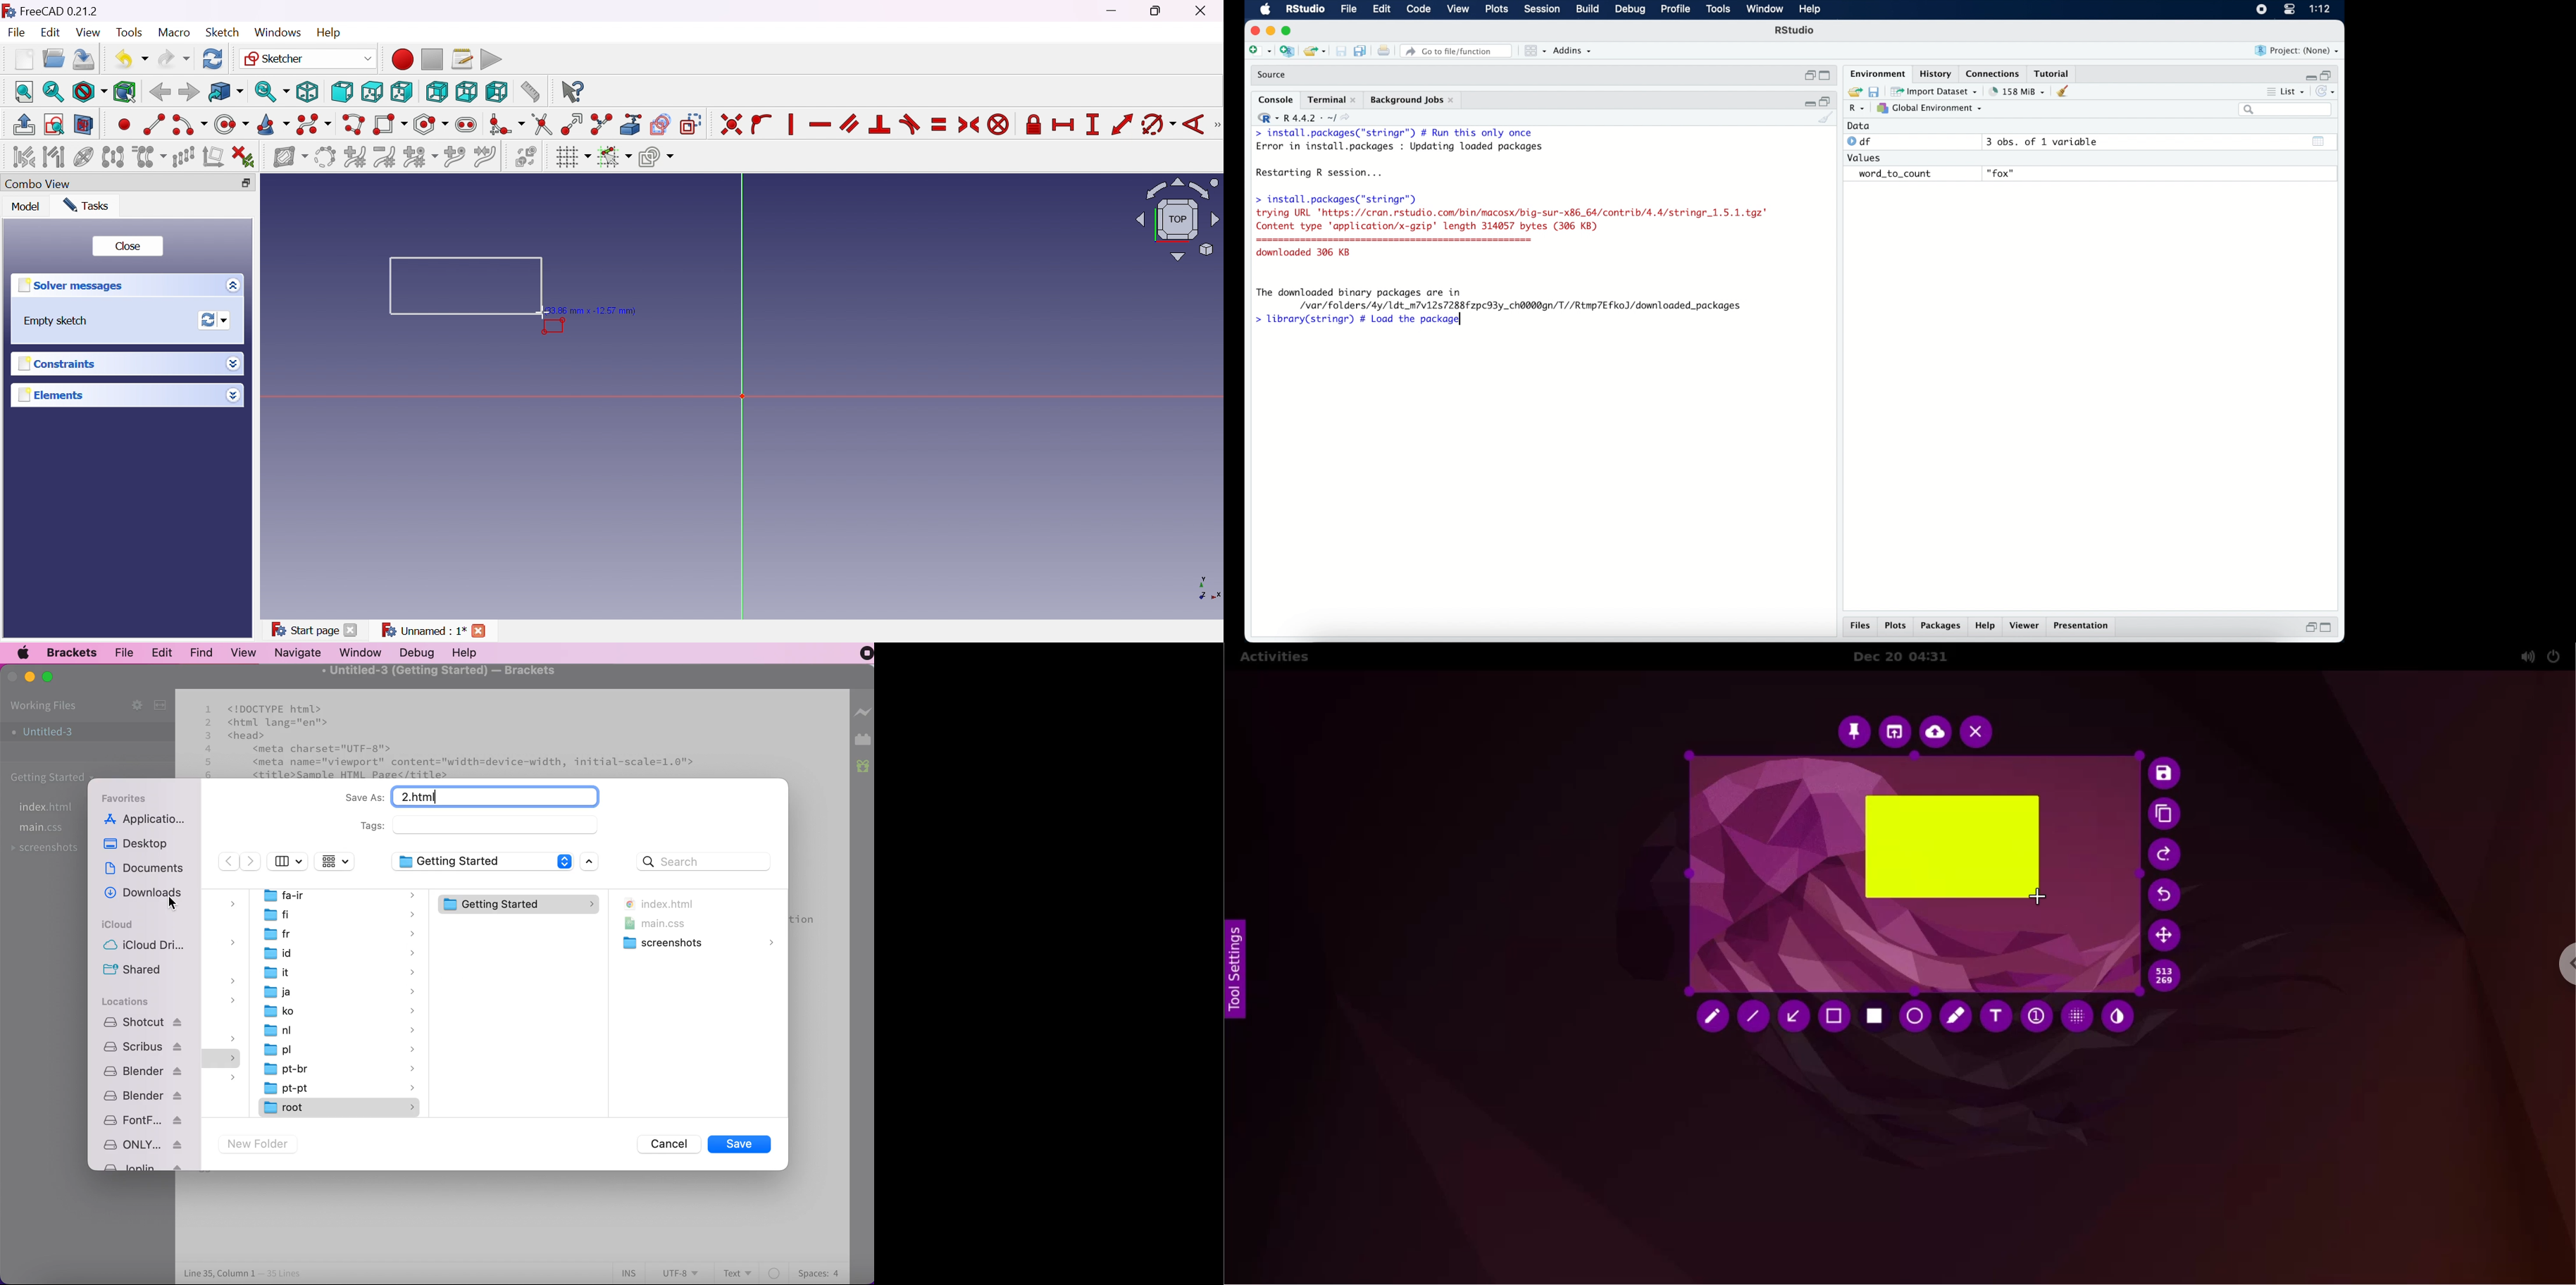 The height and width of the screenshot is (1288, 2576). What do you see at coordinates (1858, 109) in the screenshot?
I see `R` at bounding box center [1858, 109].